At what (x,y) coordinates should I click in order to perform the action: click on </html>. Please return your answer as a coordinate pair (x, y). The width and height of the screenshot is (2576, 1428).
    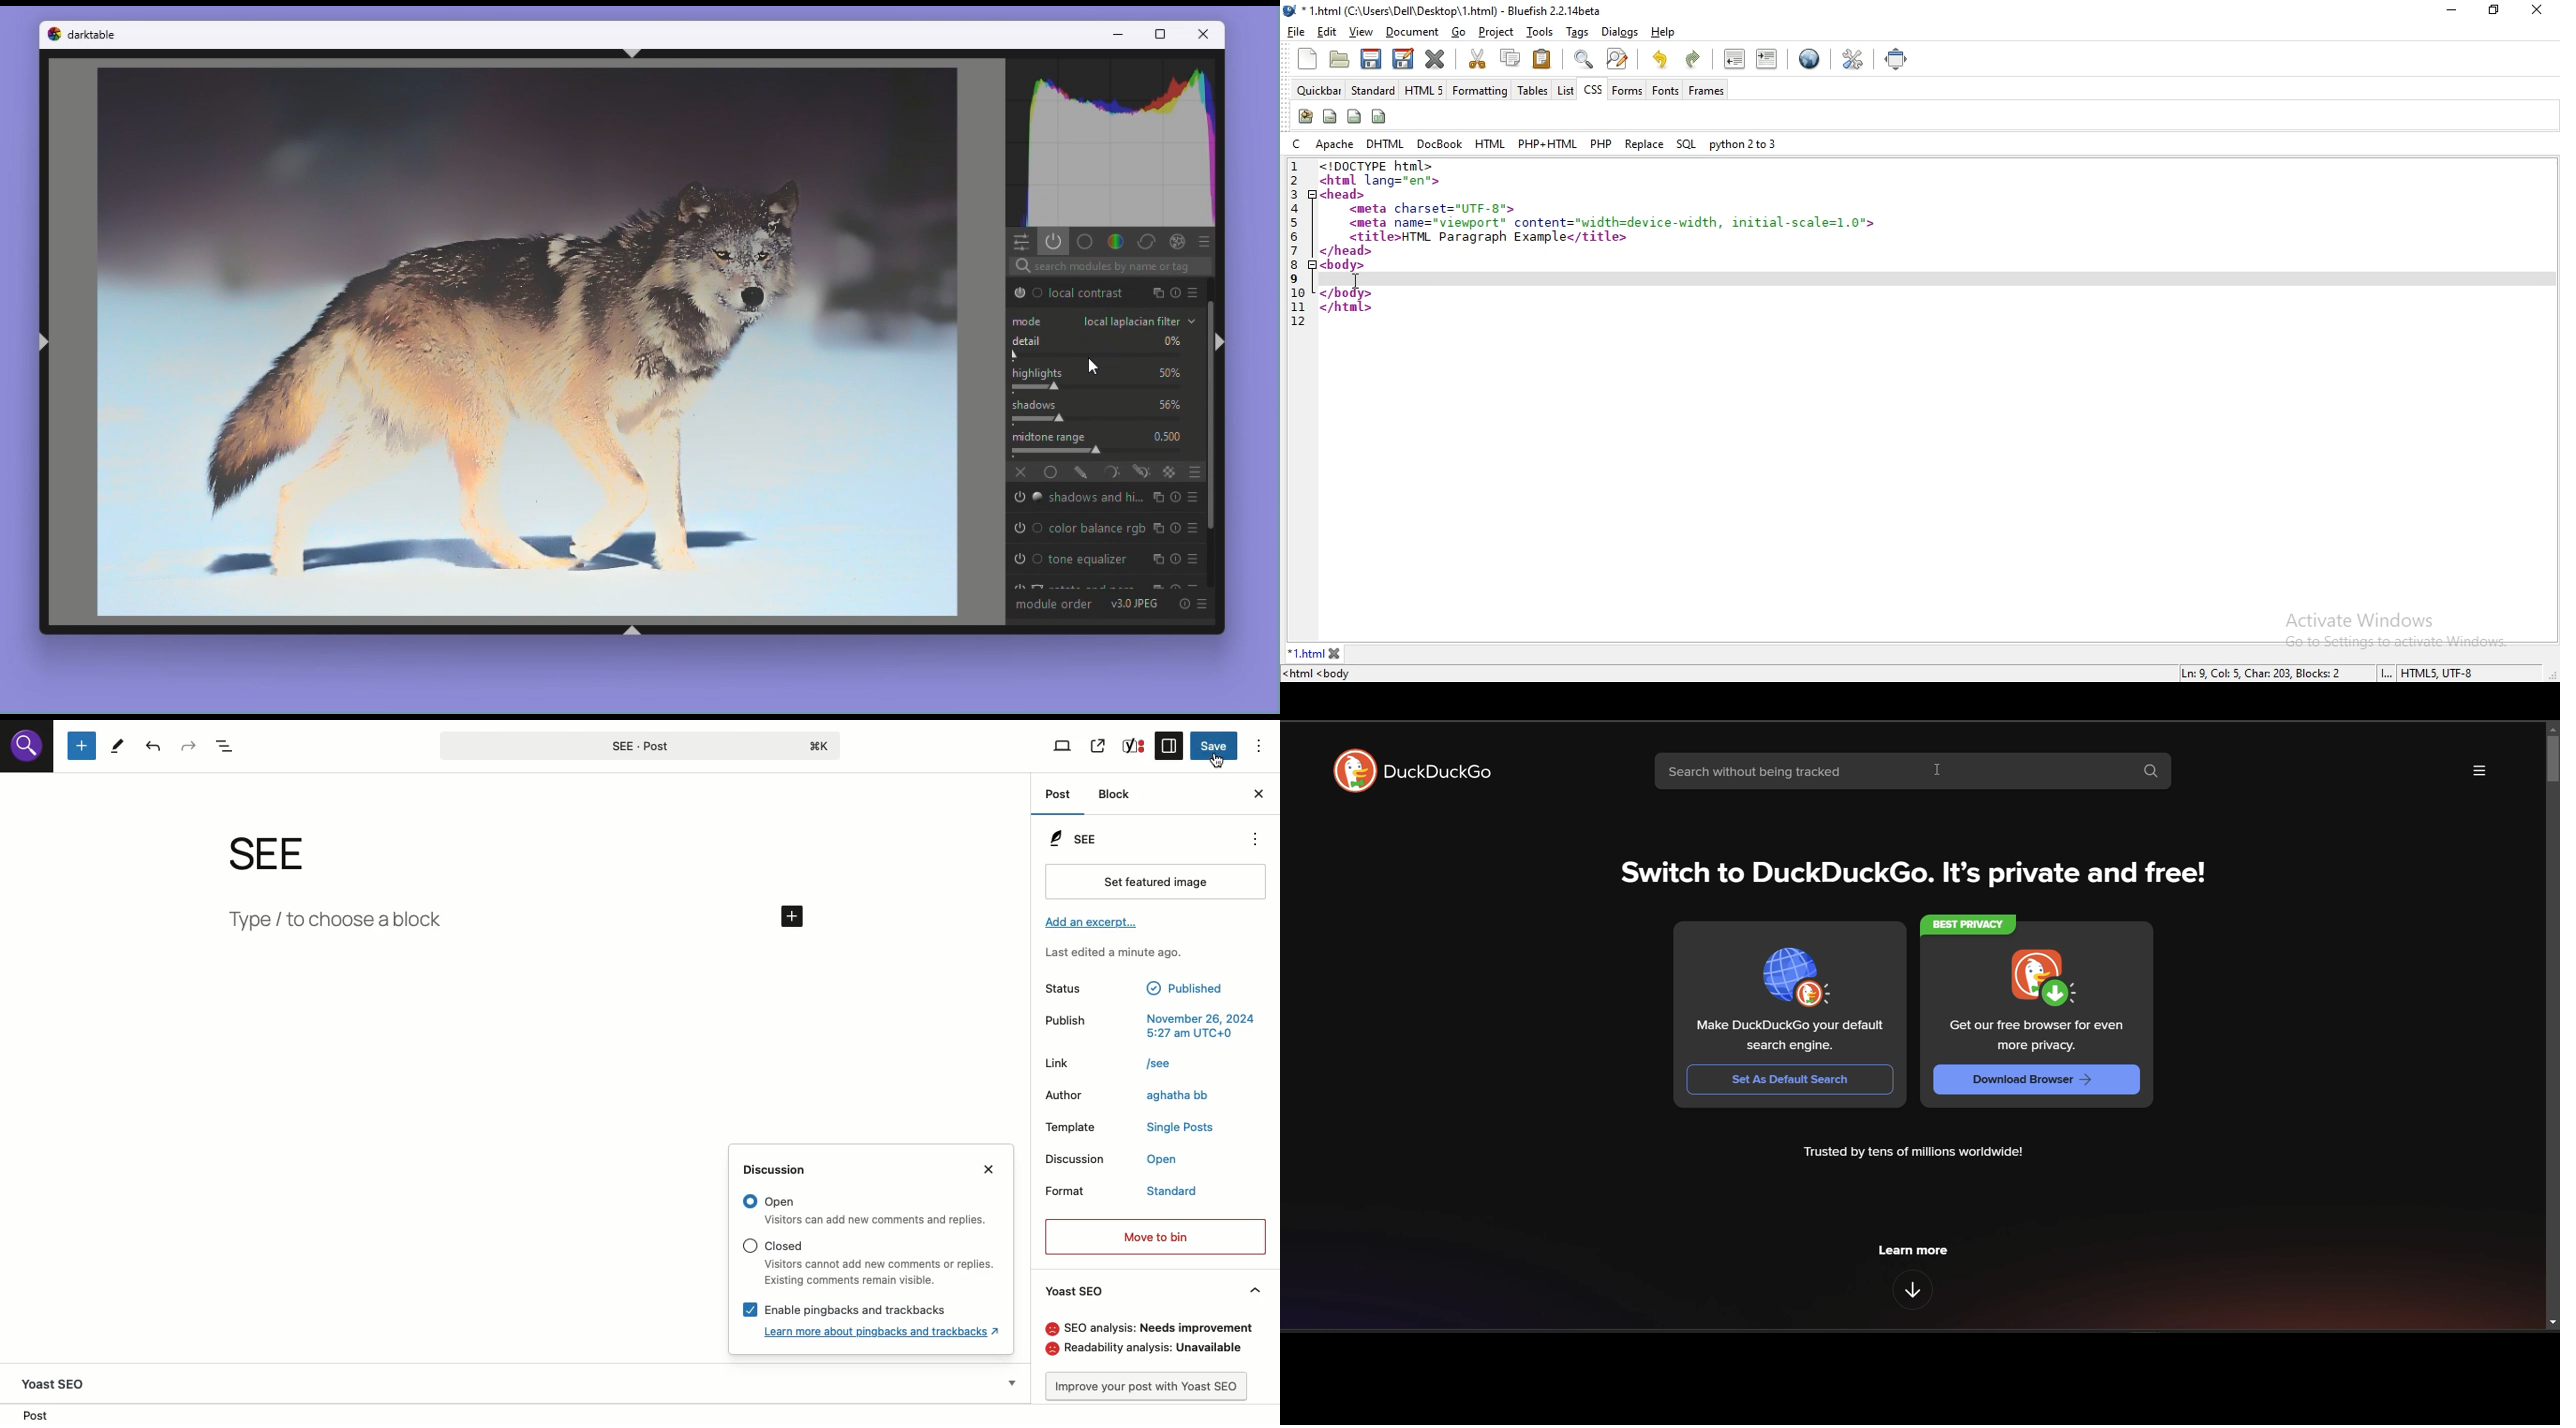
    Looking at the image, I should click on (1346, 308).